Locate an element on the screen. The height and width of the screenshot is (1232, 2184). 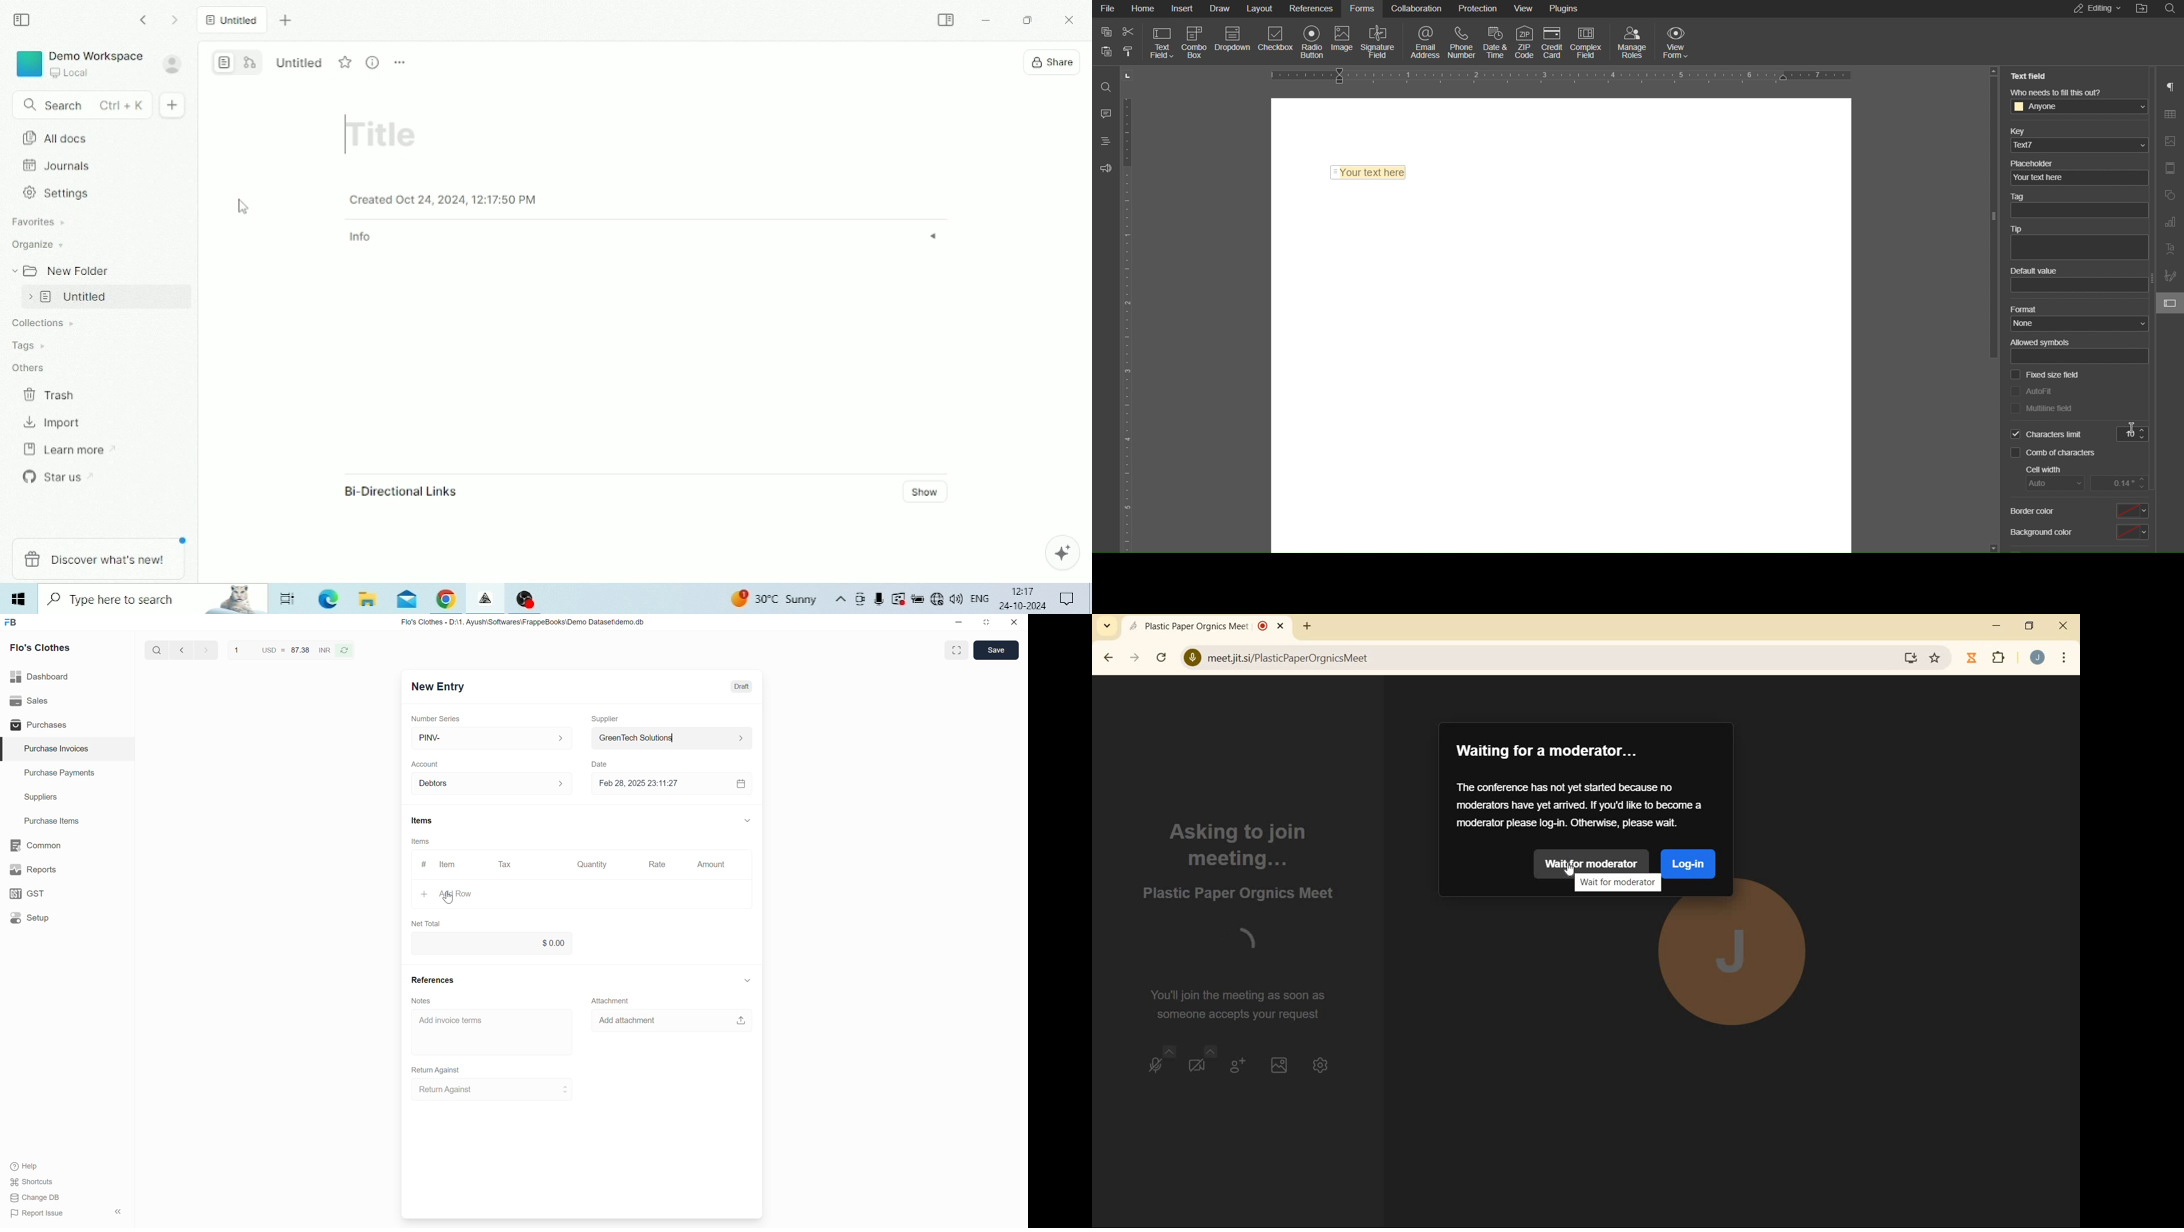
minimize is located at coordinates (1998, 626).